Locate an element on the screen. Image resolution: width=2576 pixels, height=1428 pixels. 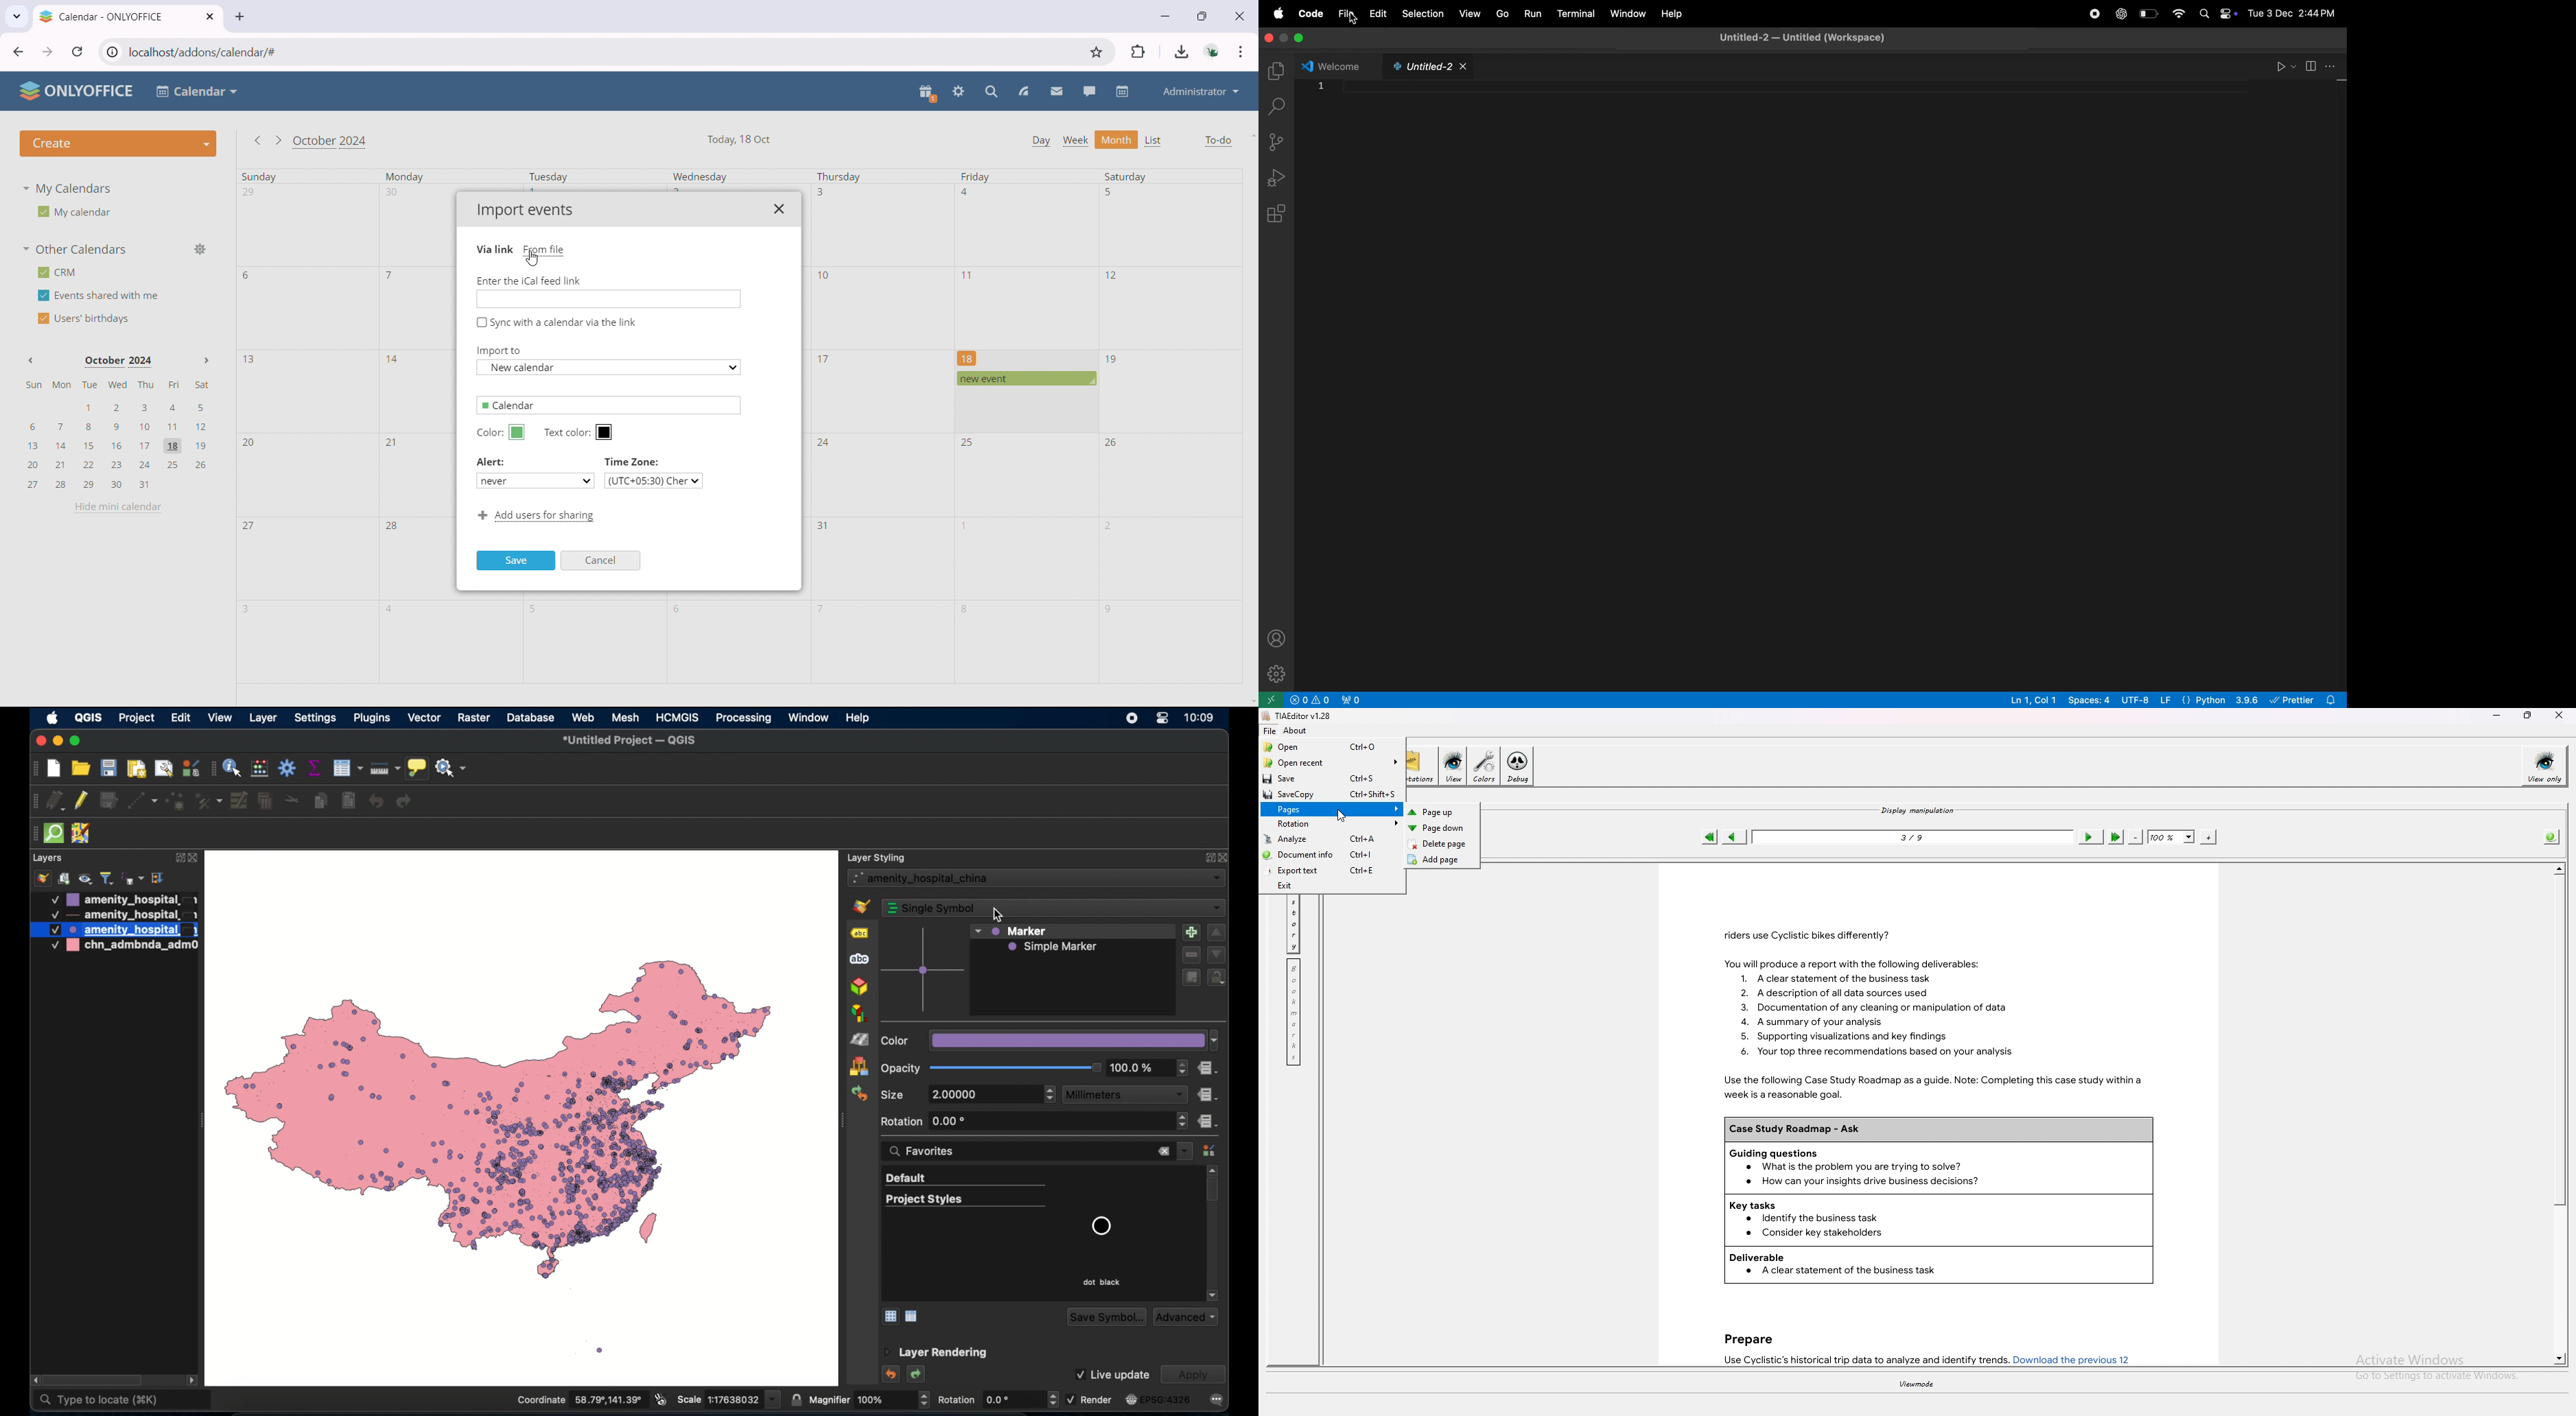
date and time is located at coordinates (2294, 10).